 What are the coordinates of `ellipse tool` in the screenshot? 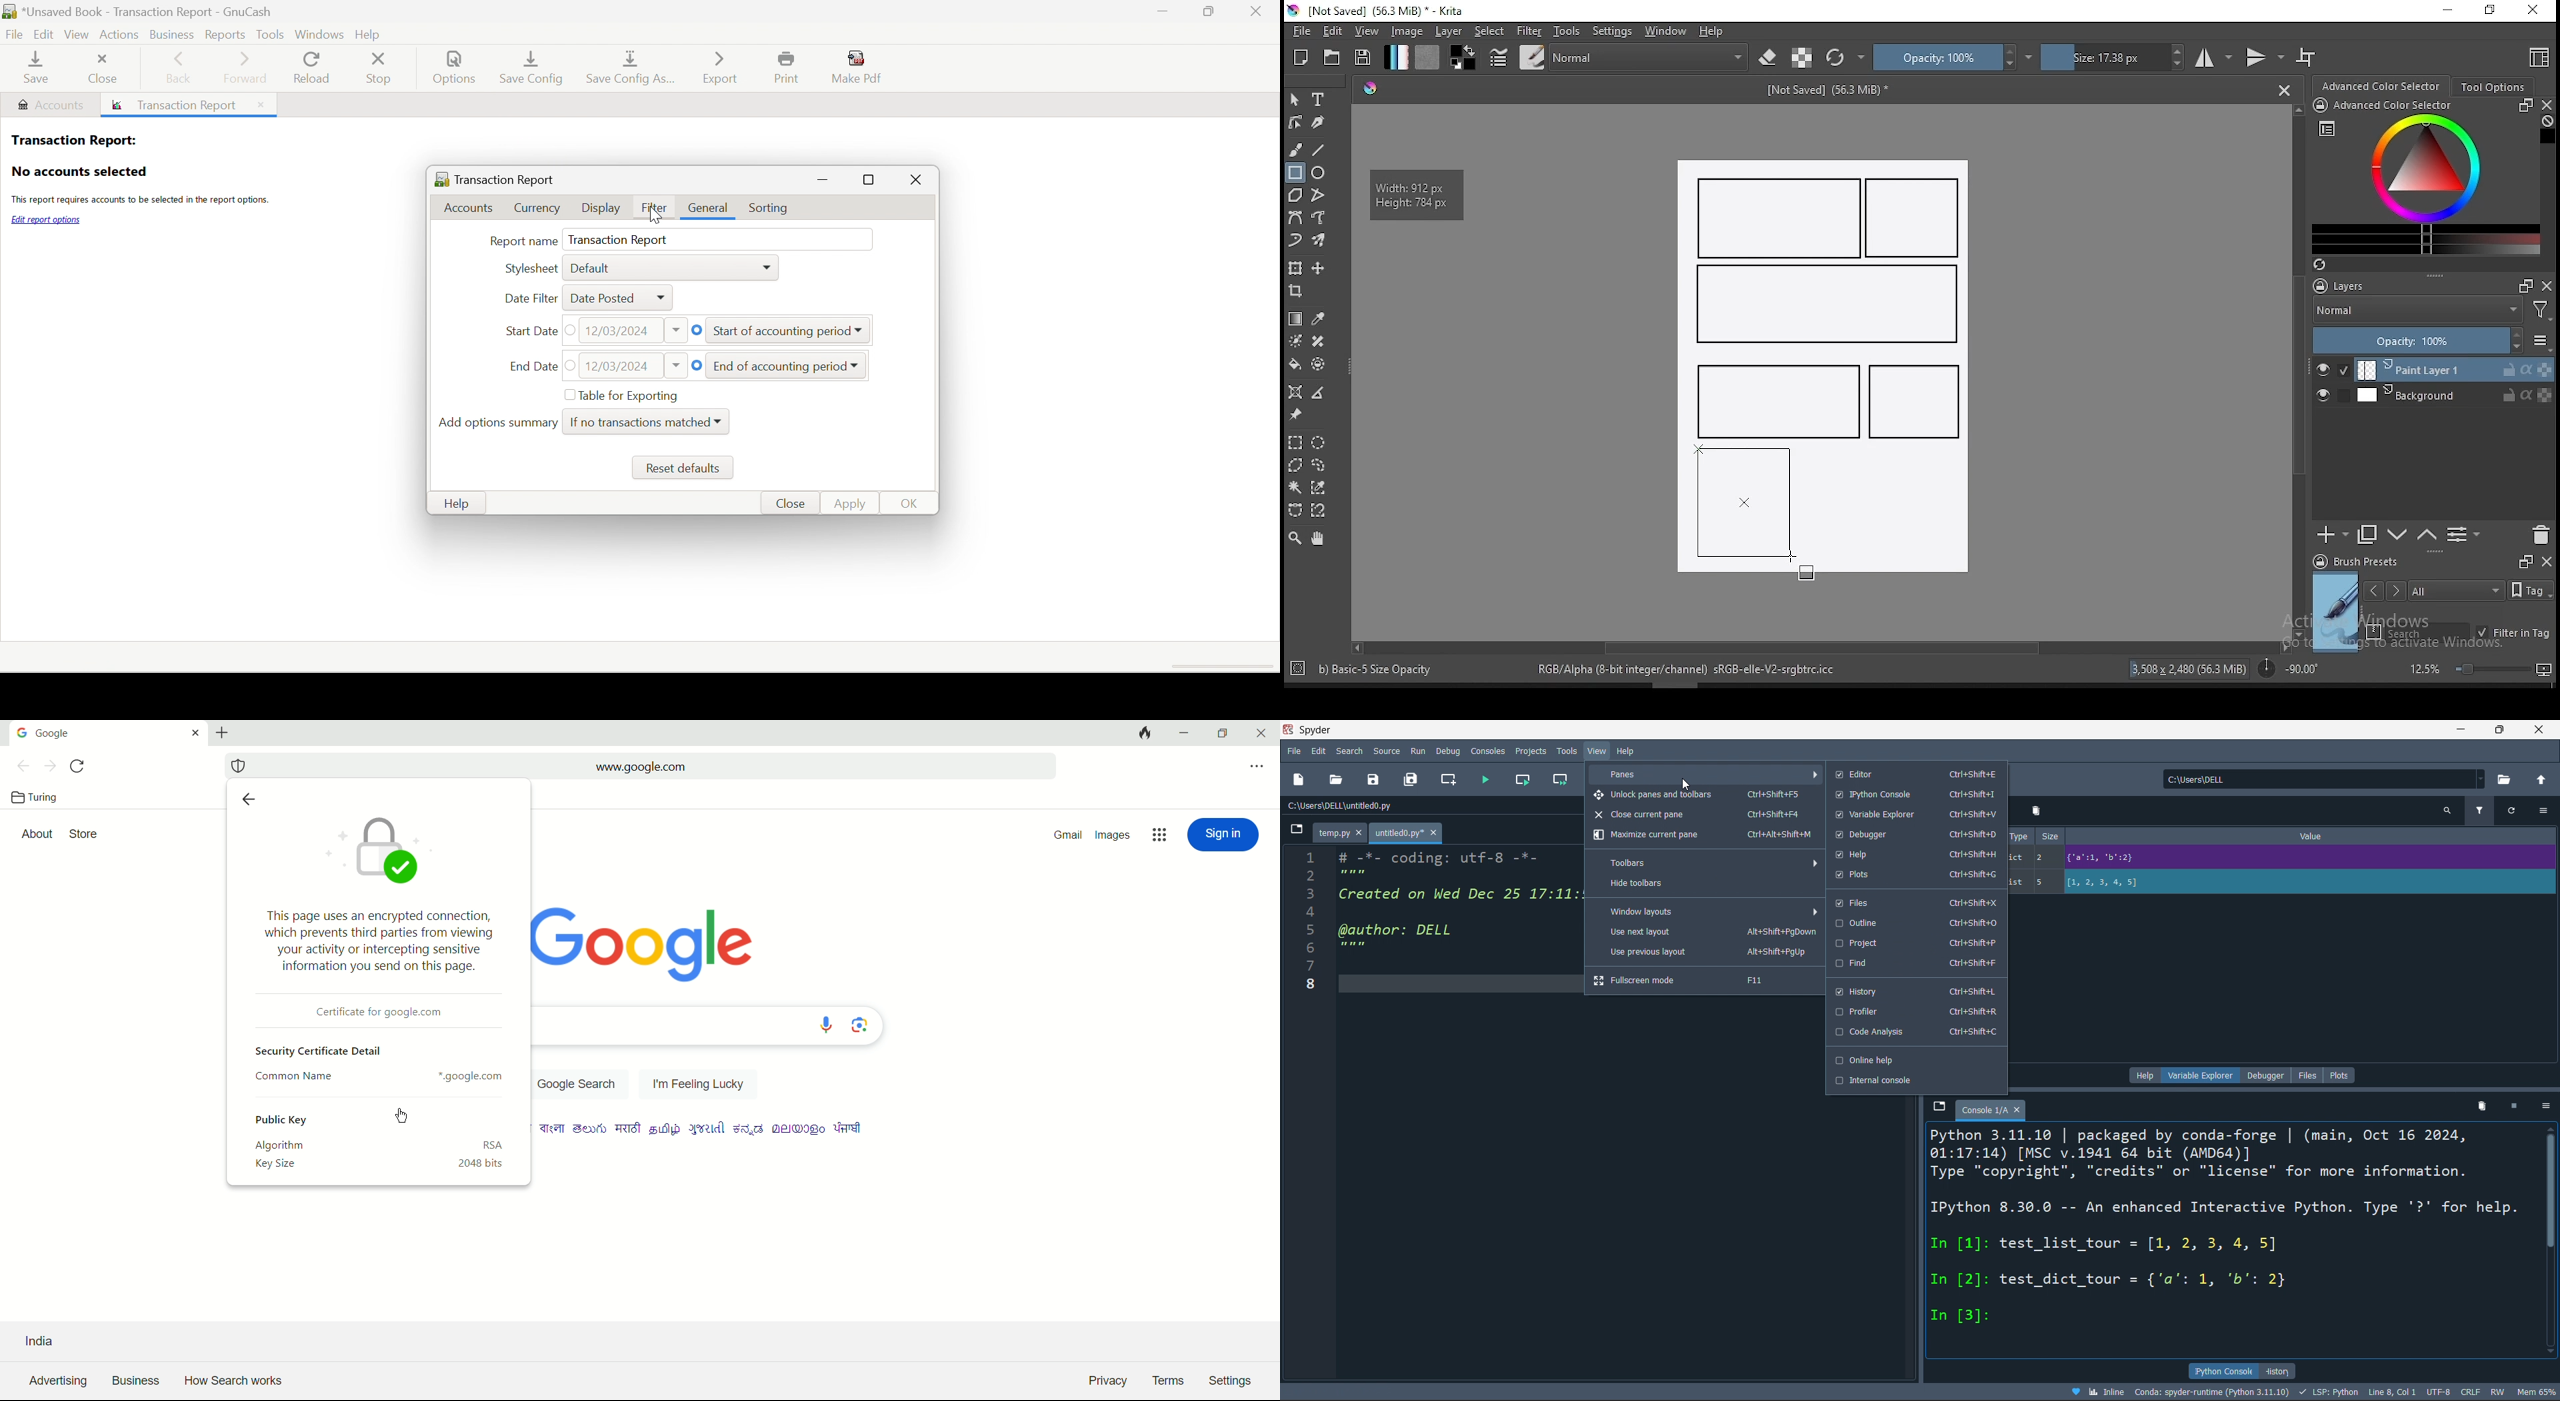 It's located at (1319, 171).